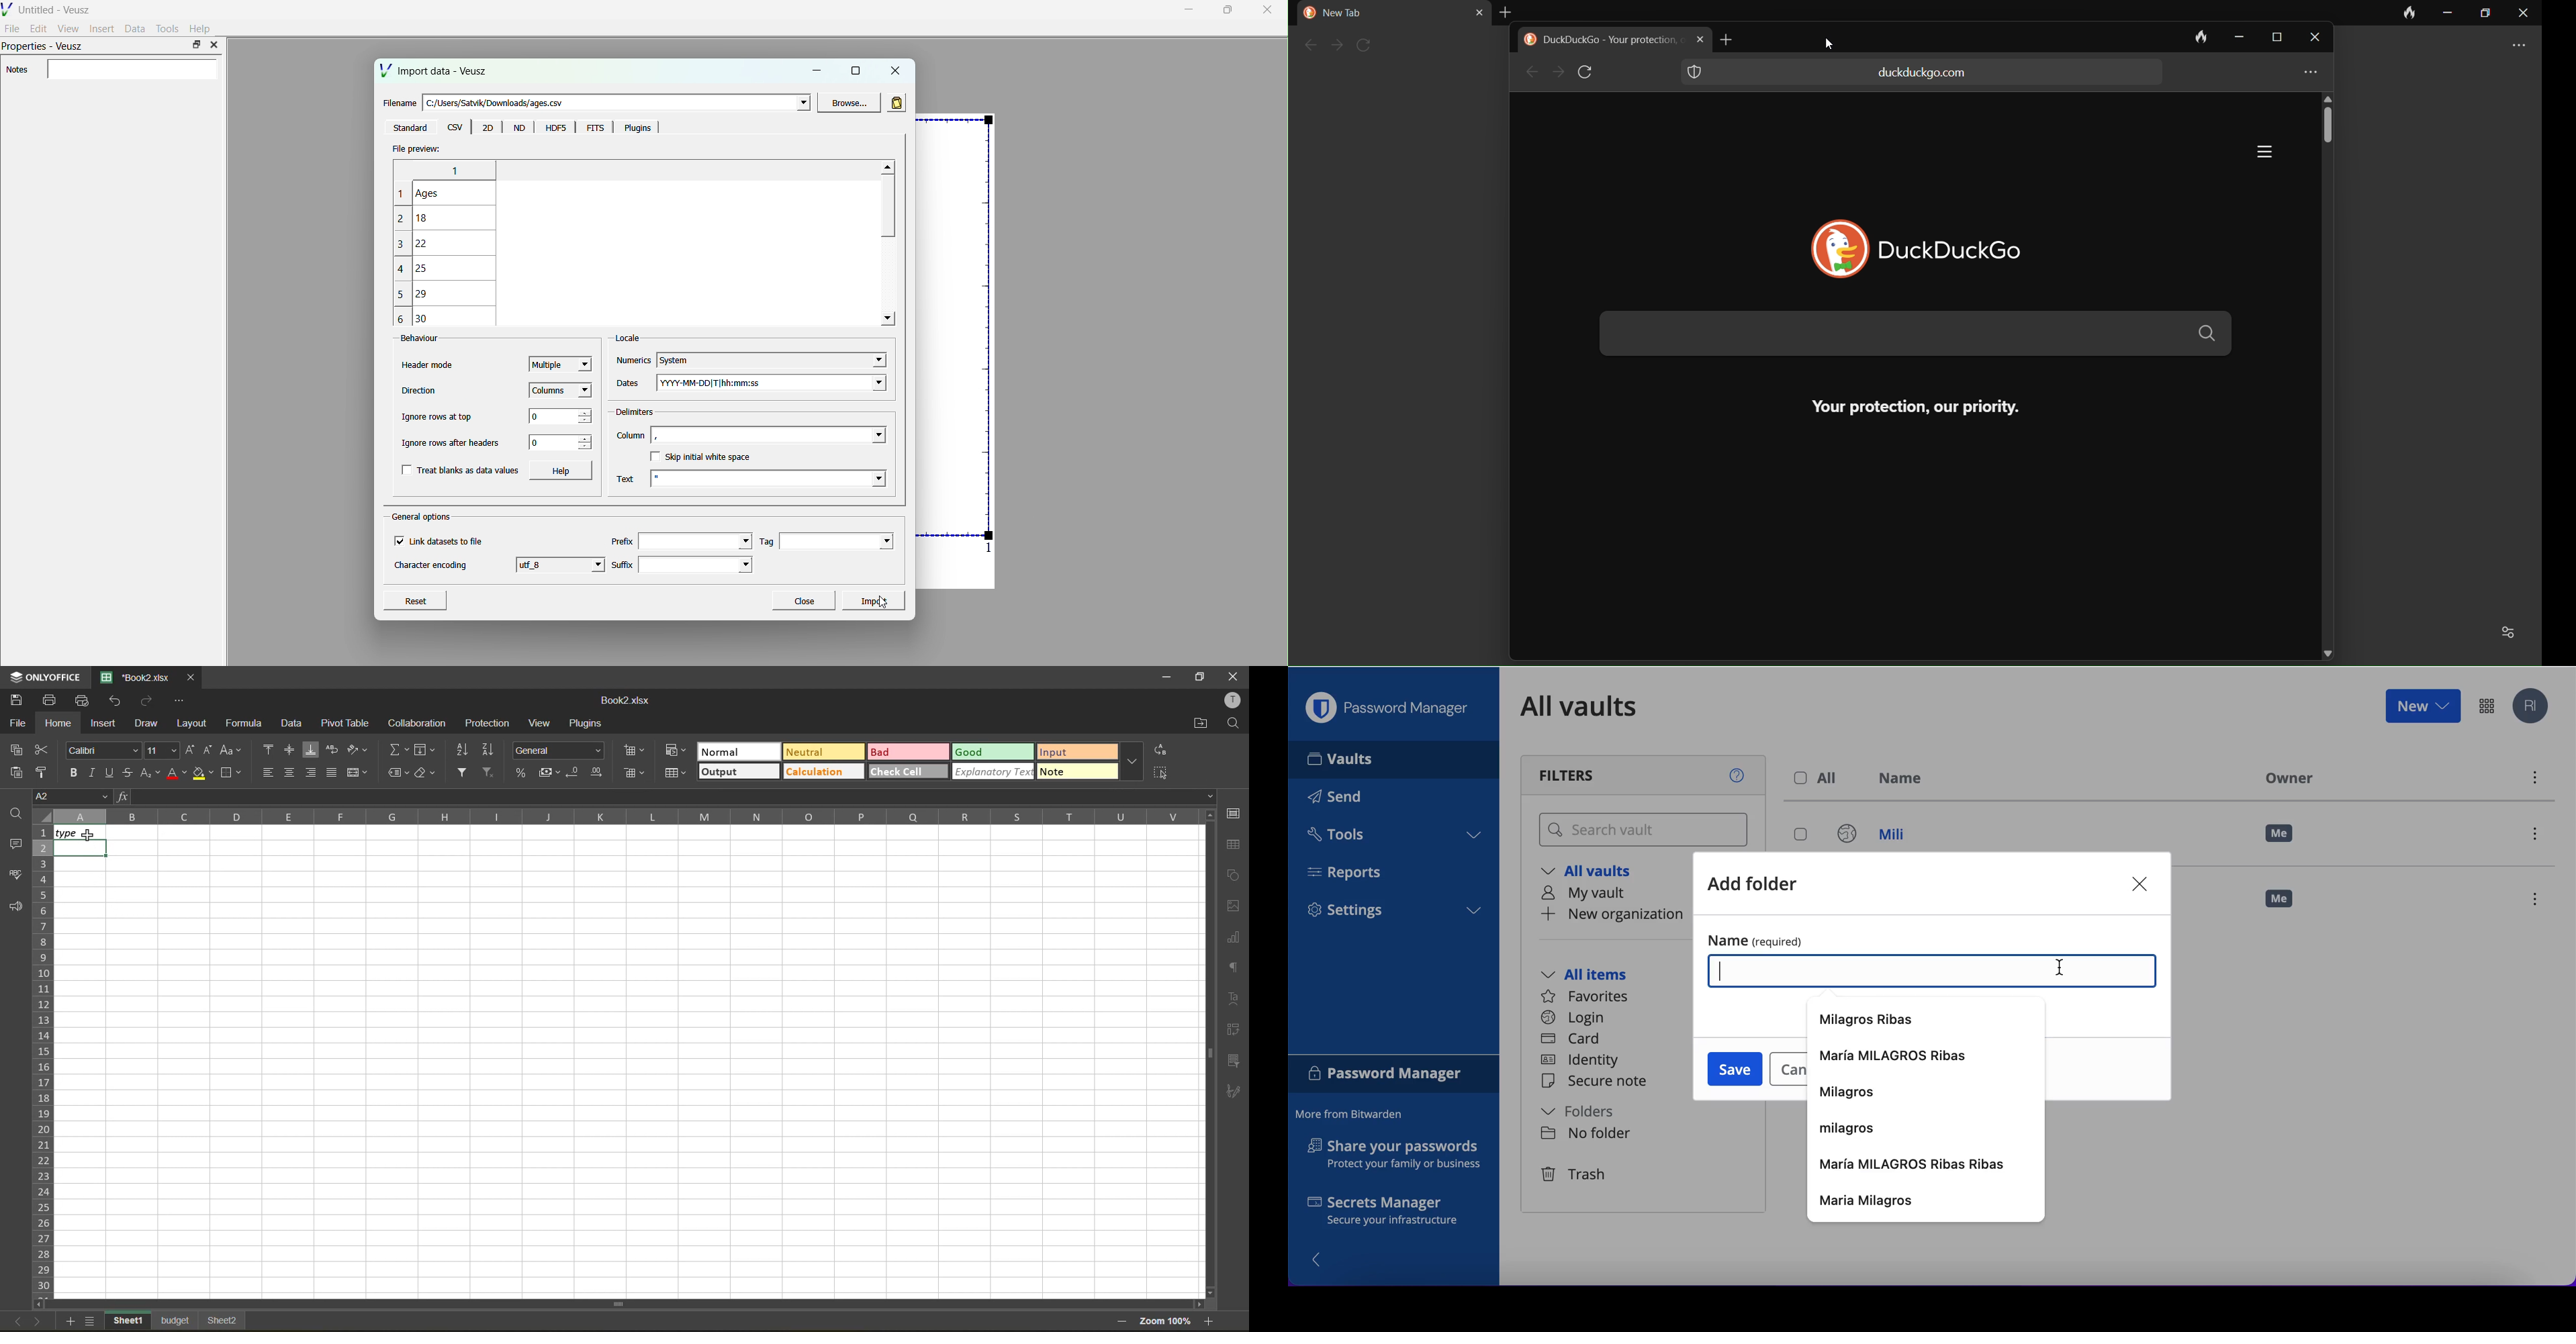  Describe the element at coordinates (358, 773) in the screenshot. I see `merge and center` at that location.